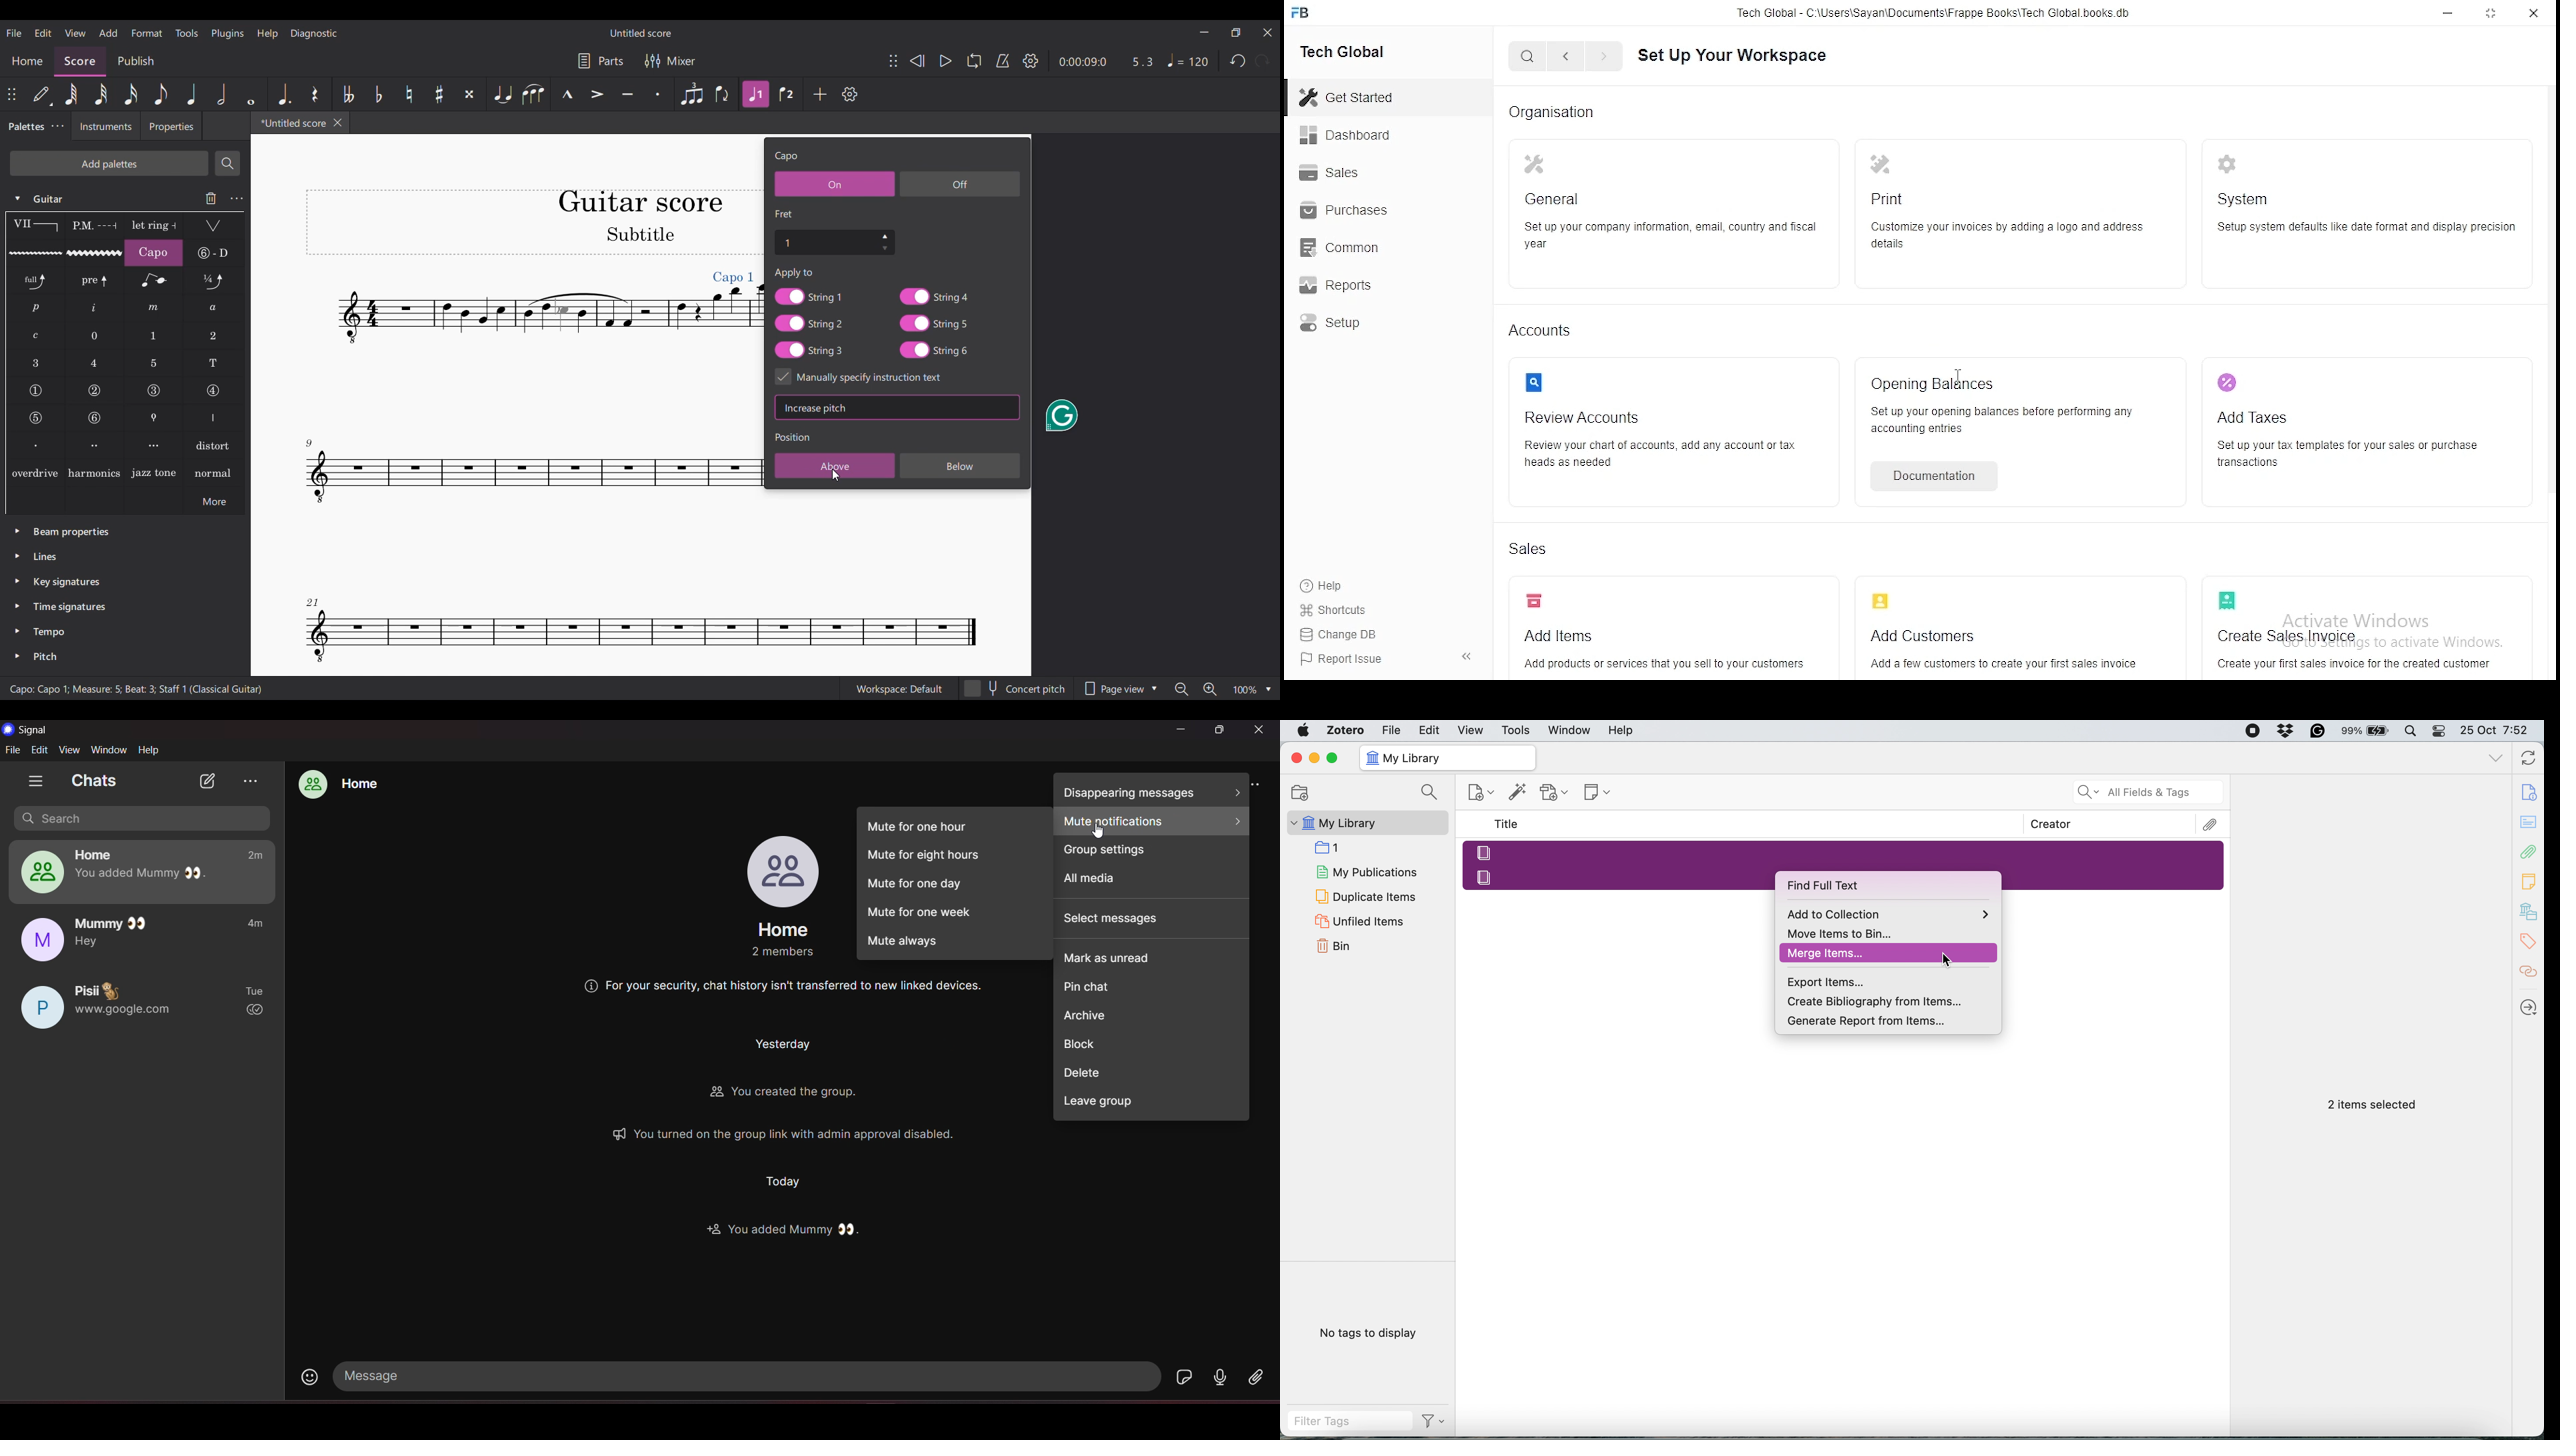  What do you see at coordinates (1371, 97) in the screenshot?
I see `Get Started ` at bounding box center [1371, 97].